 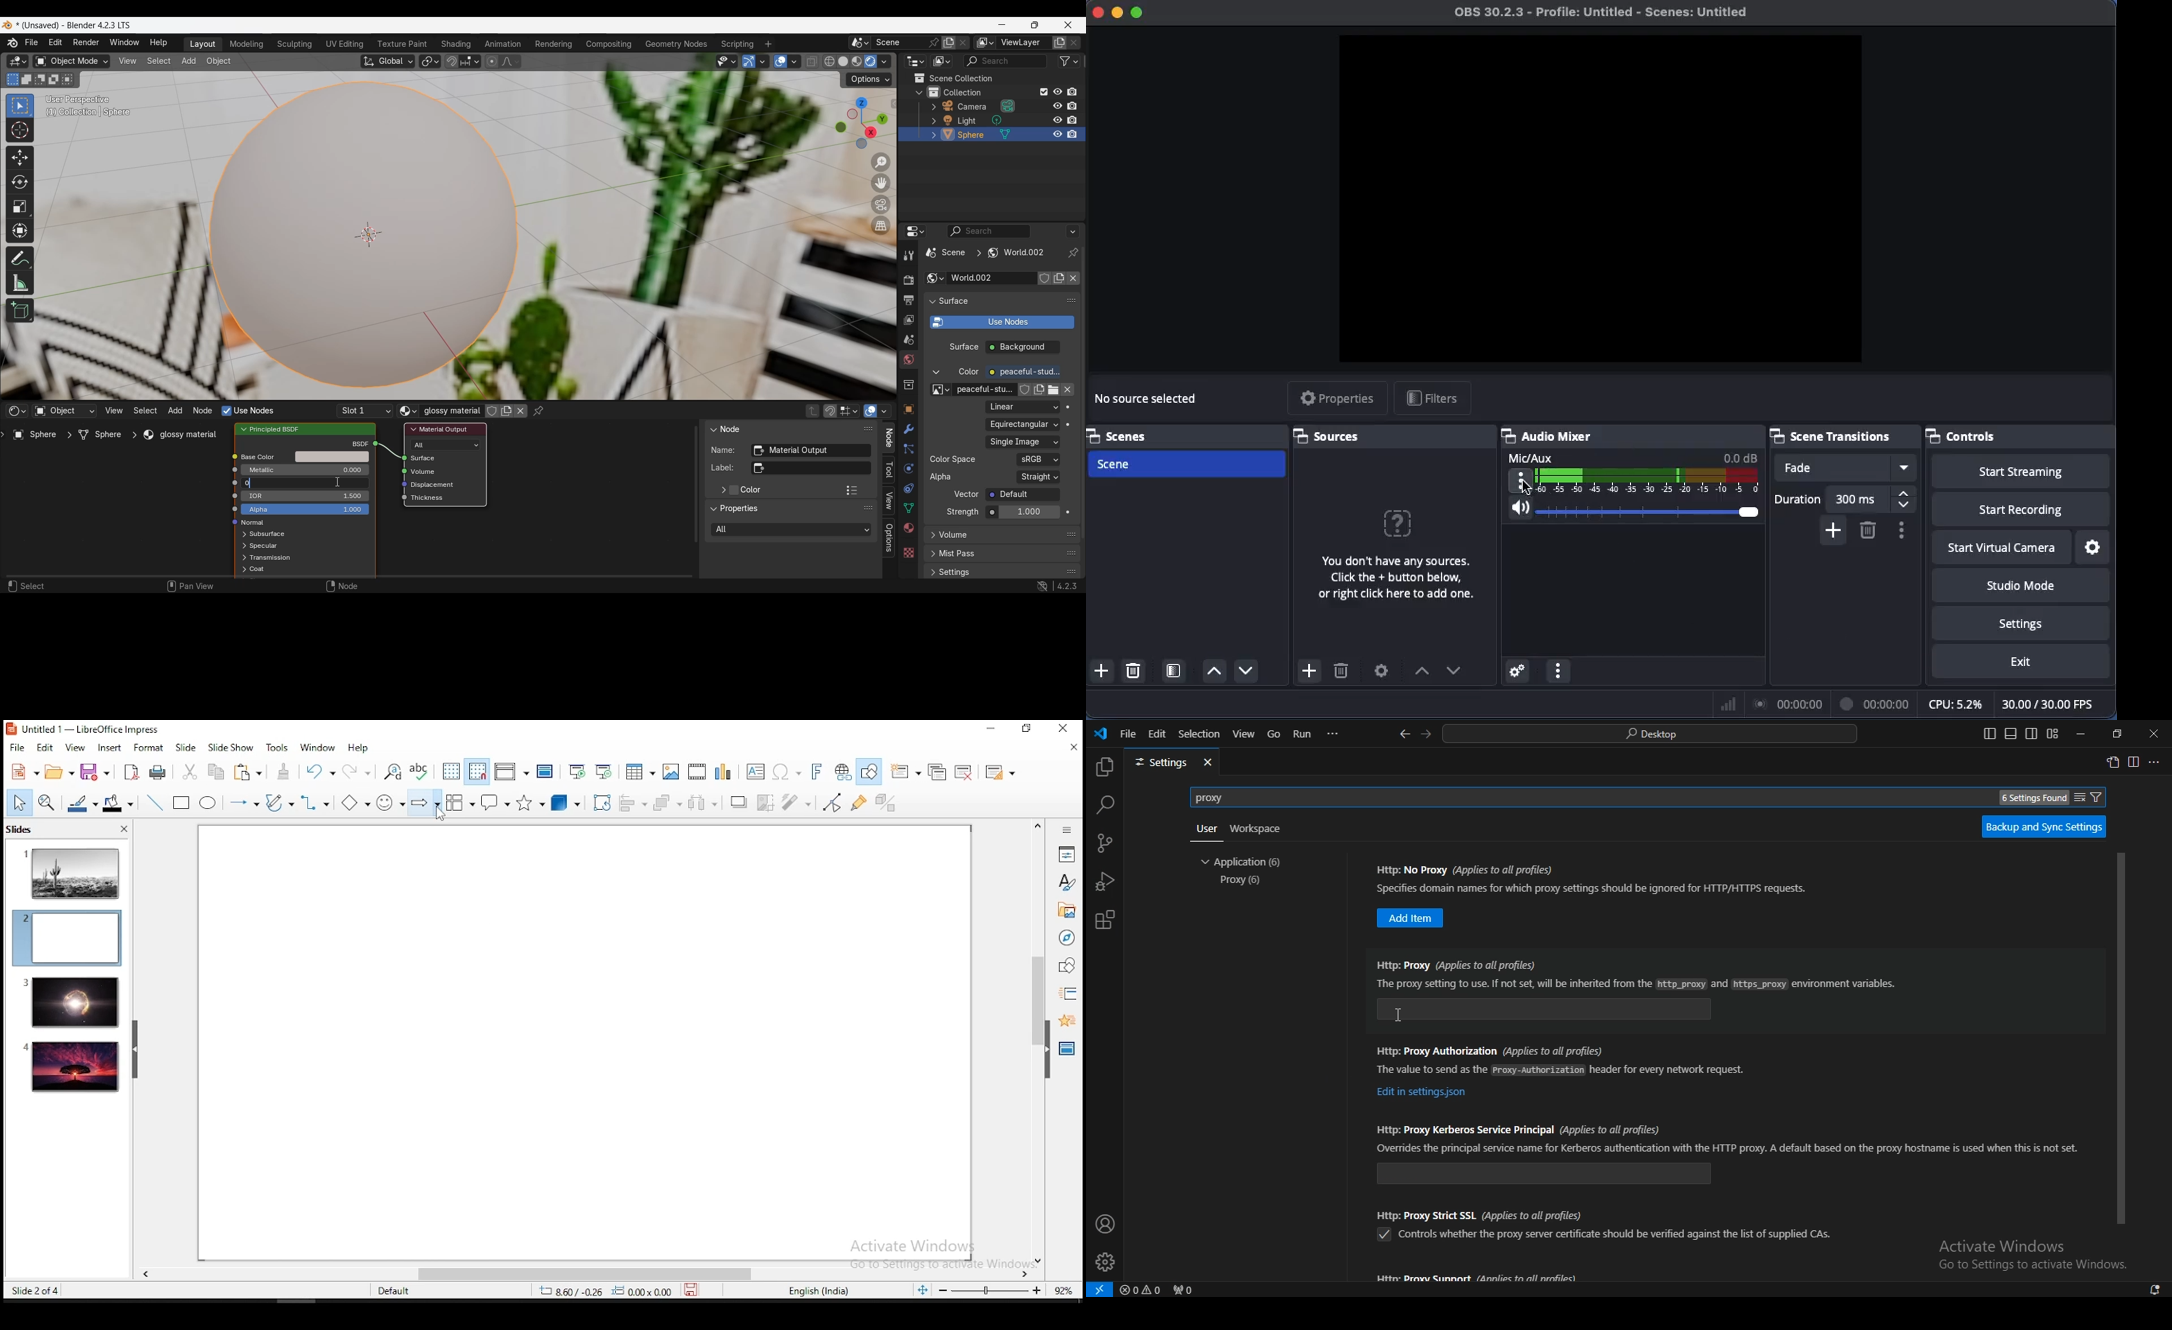 What do you see at coordinates (2082, 735) in the screenshot?
I see `minimize` at bounding box center [2082, 735].